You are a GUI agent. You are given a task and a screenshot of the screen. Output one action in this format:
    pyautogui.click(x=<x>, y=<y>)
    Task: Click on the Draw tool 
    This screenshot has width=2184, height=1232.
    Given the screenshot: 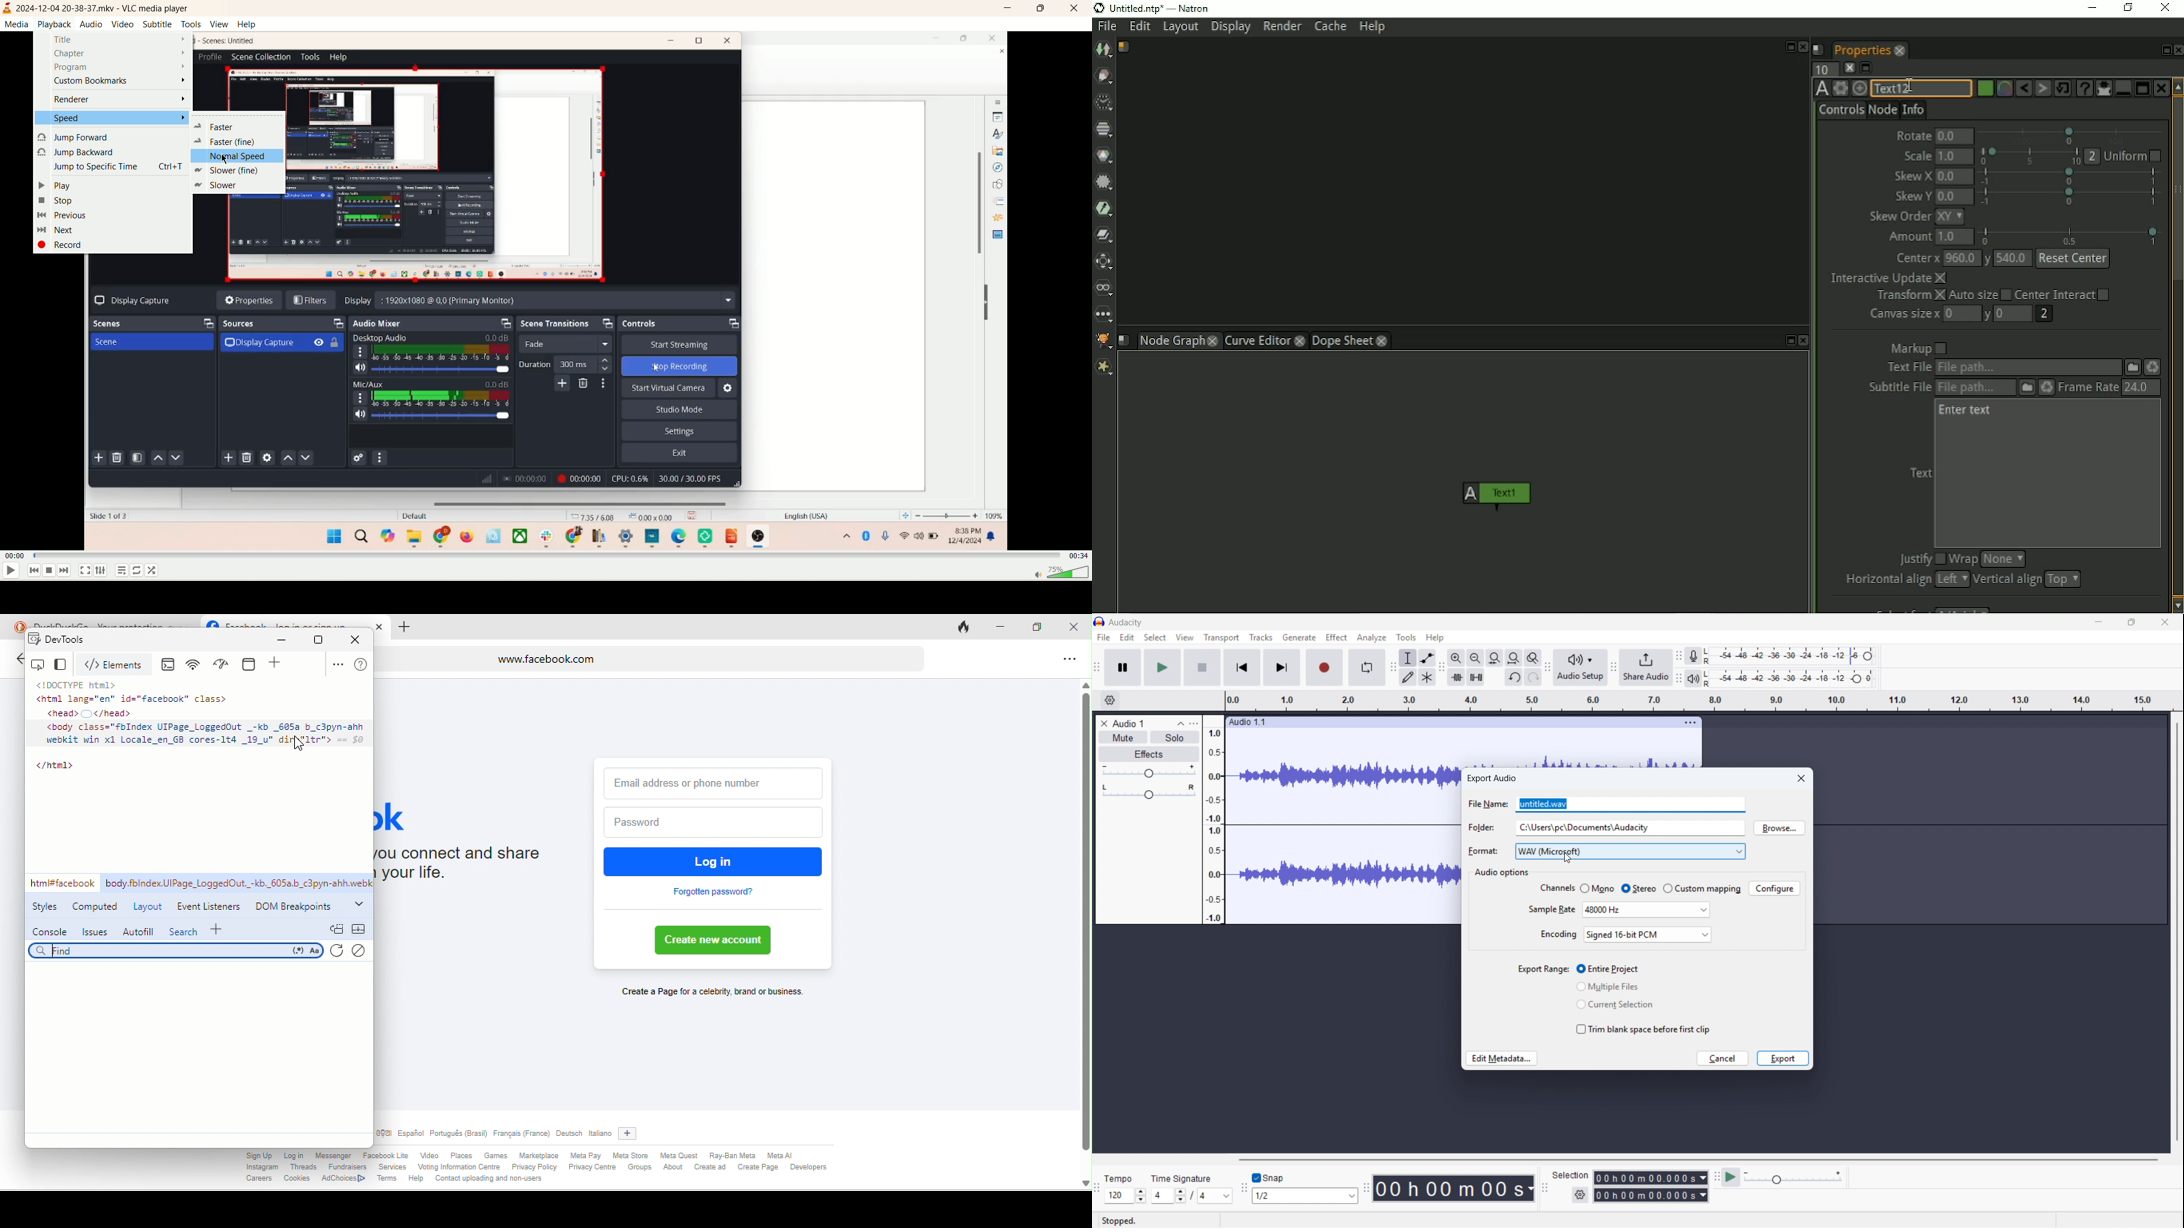 What is the action you would take?
    pyautogui.click(x=1407, y=677)
    